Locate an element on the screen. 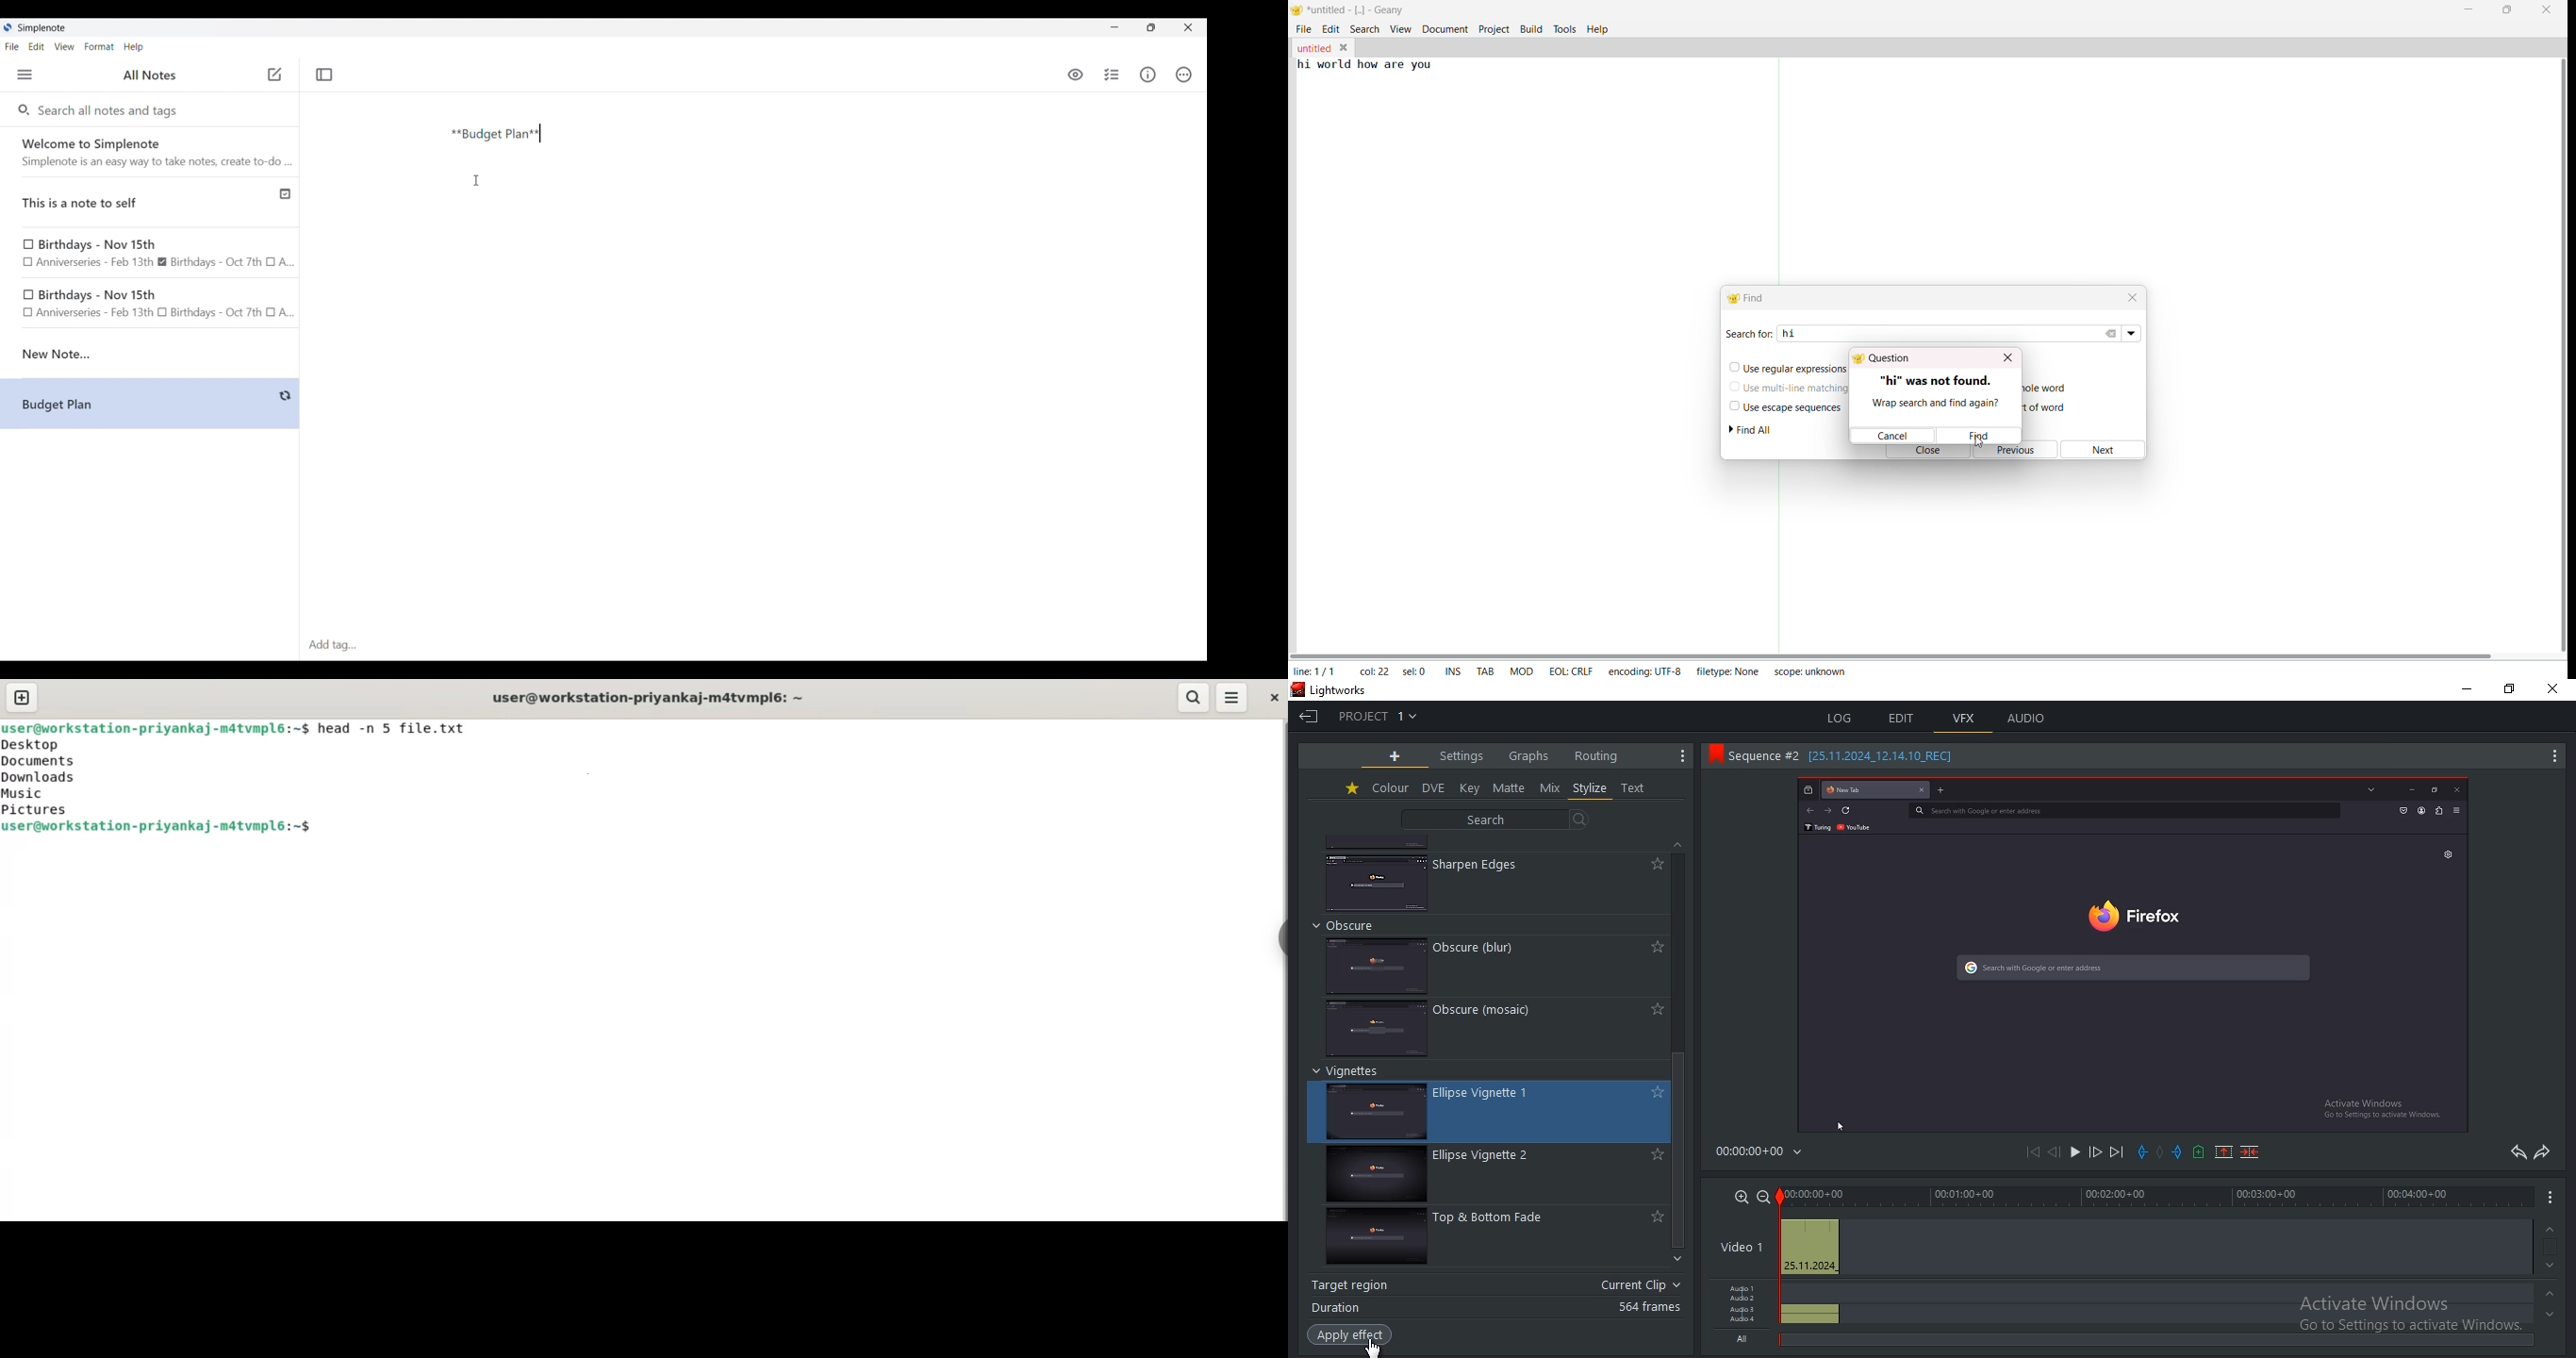 Image resolution: width=2576 pixels, height=1372 pixels. Audio clip is located at coordinates (1812, 1321).